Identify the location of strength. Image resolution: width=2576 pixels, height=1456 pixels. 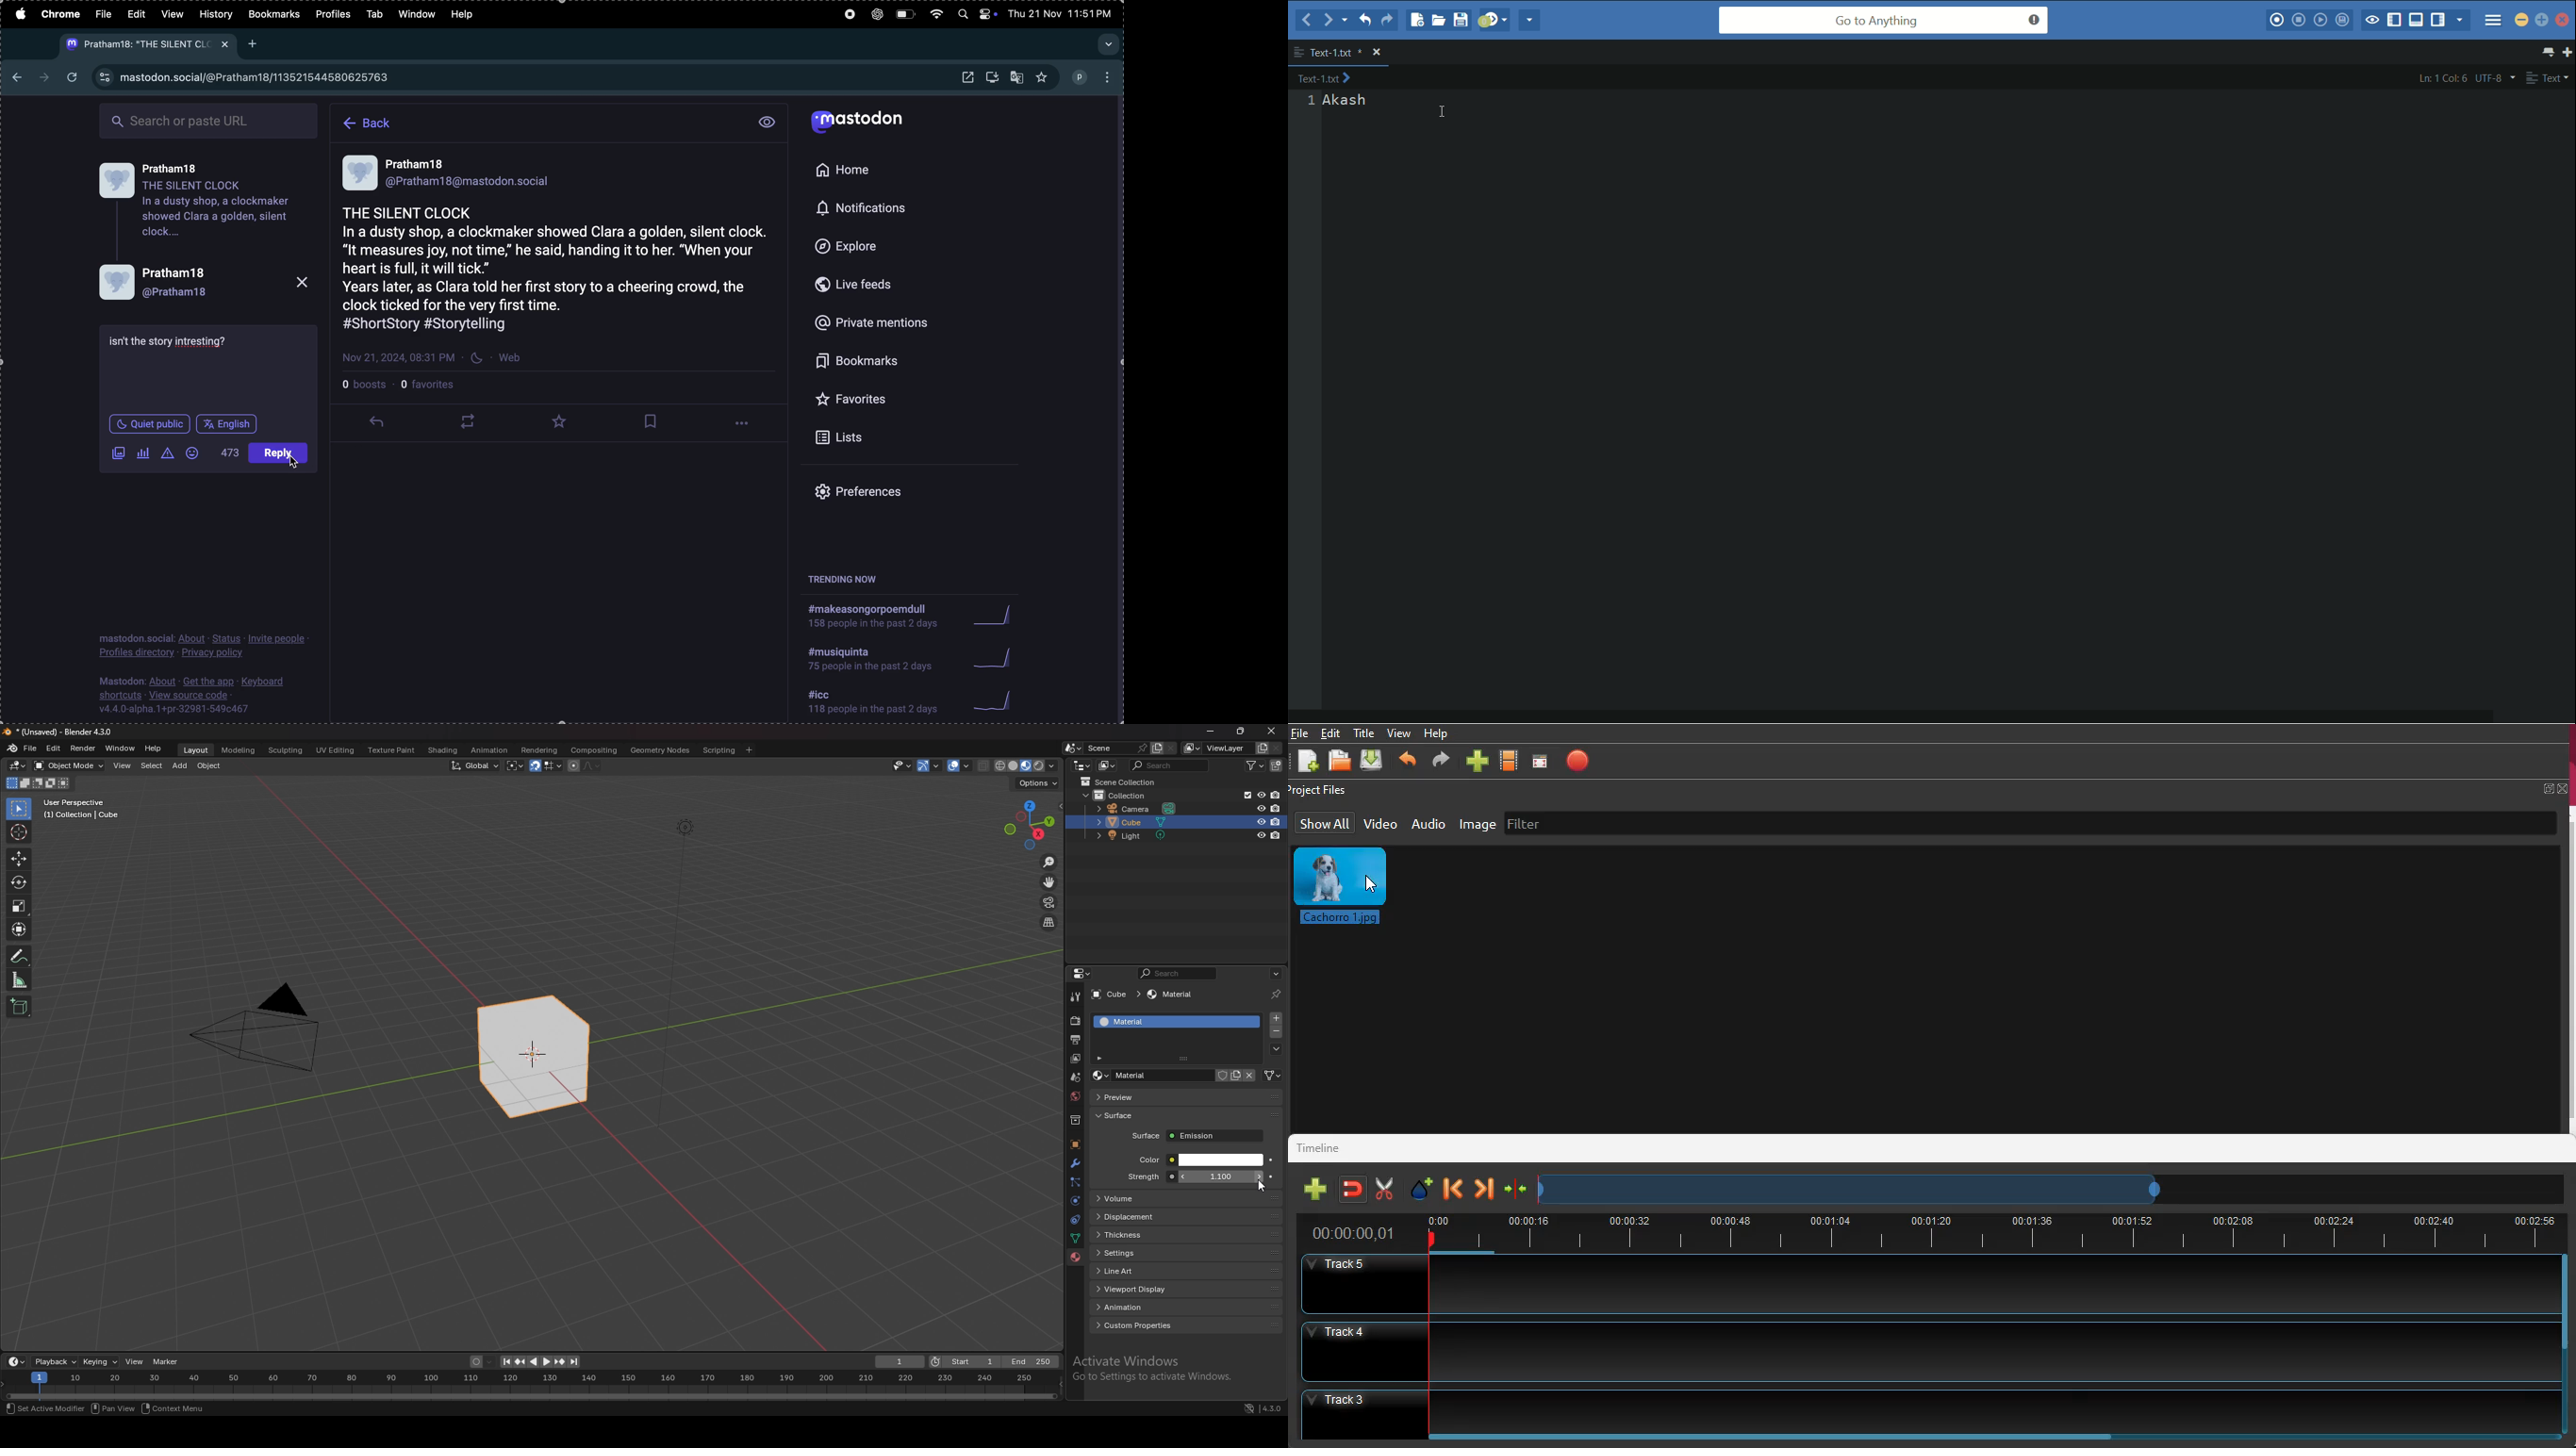
(1223, 1177).